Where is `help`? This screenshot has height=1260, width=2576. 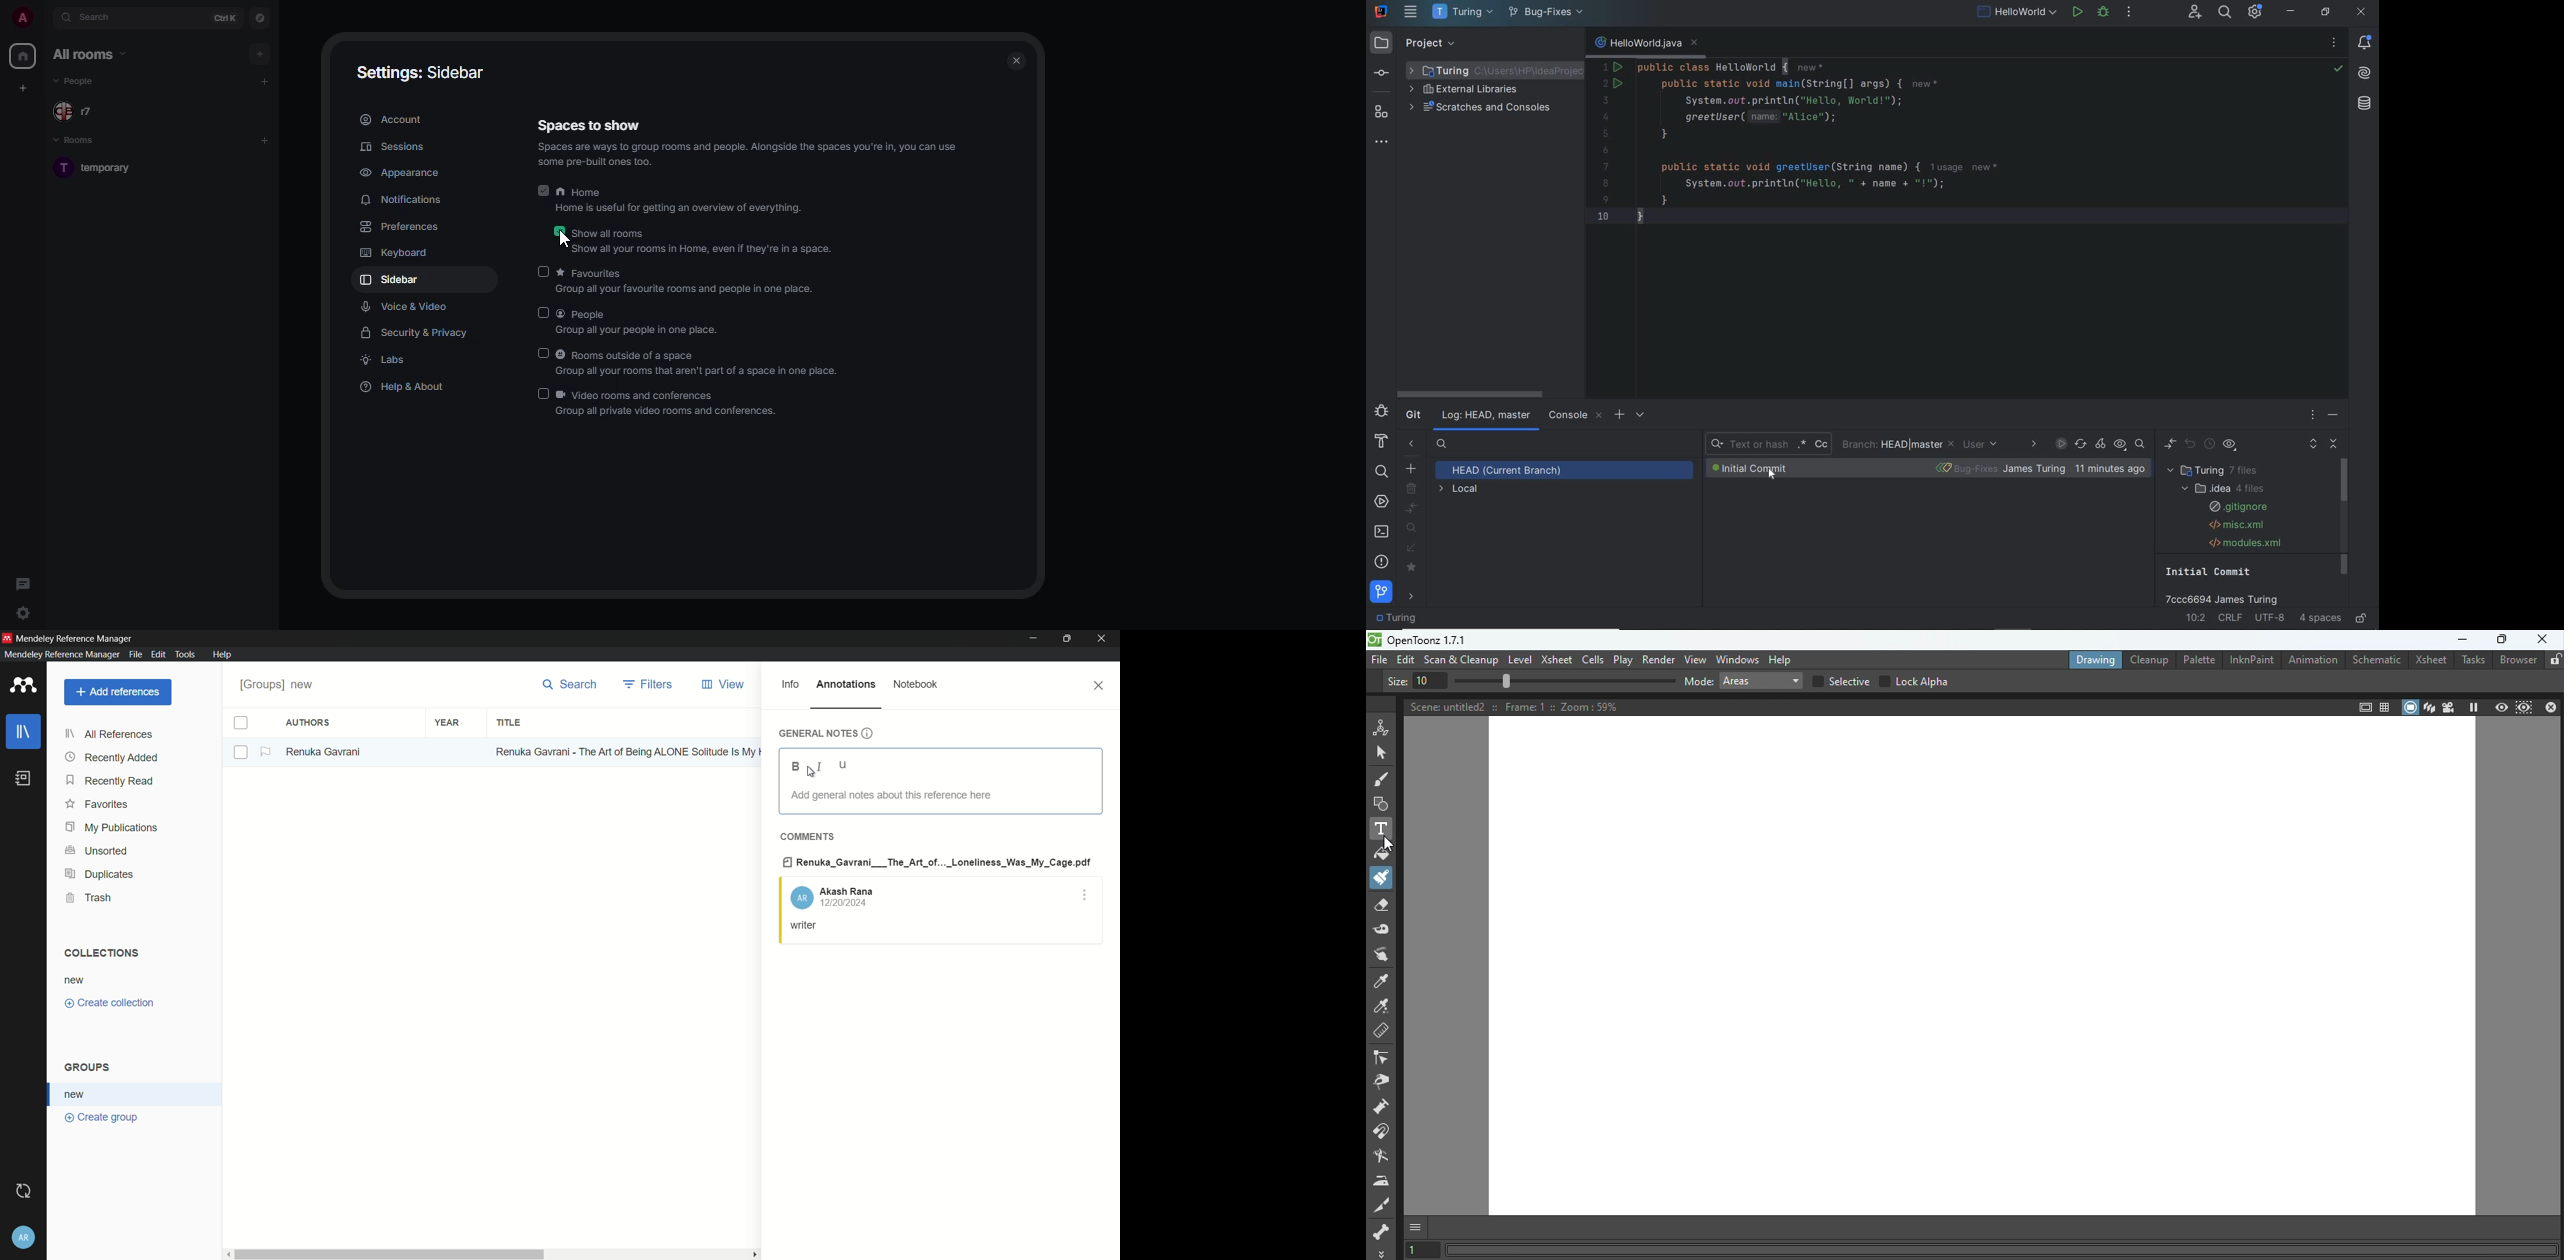 help is located at coordinates (223, 654).